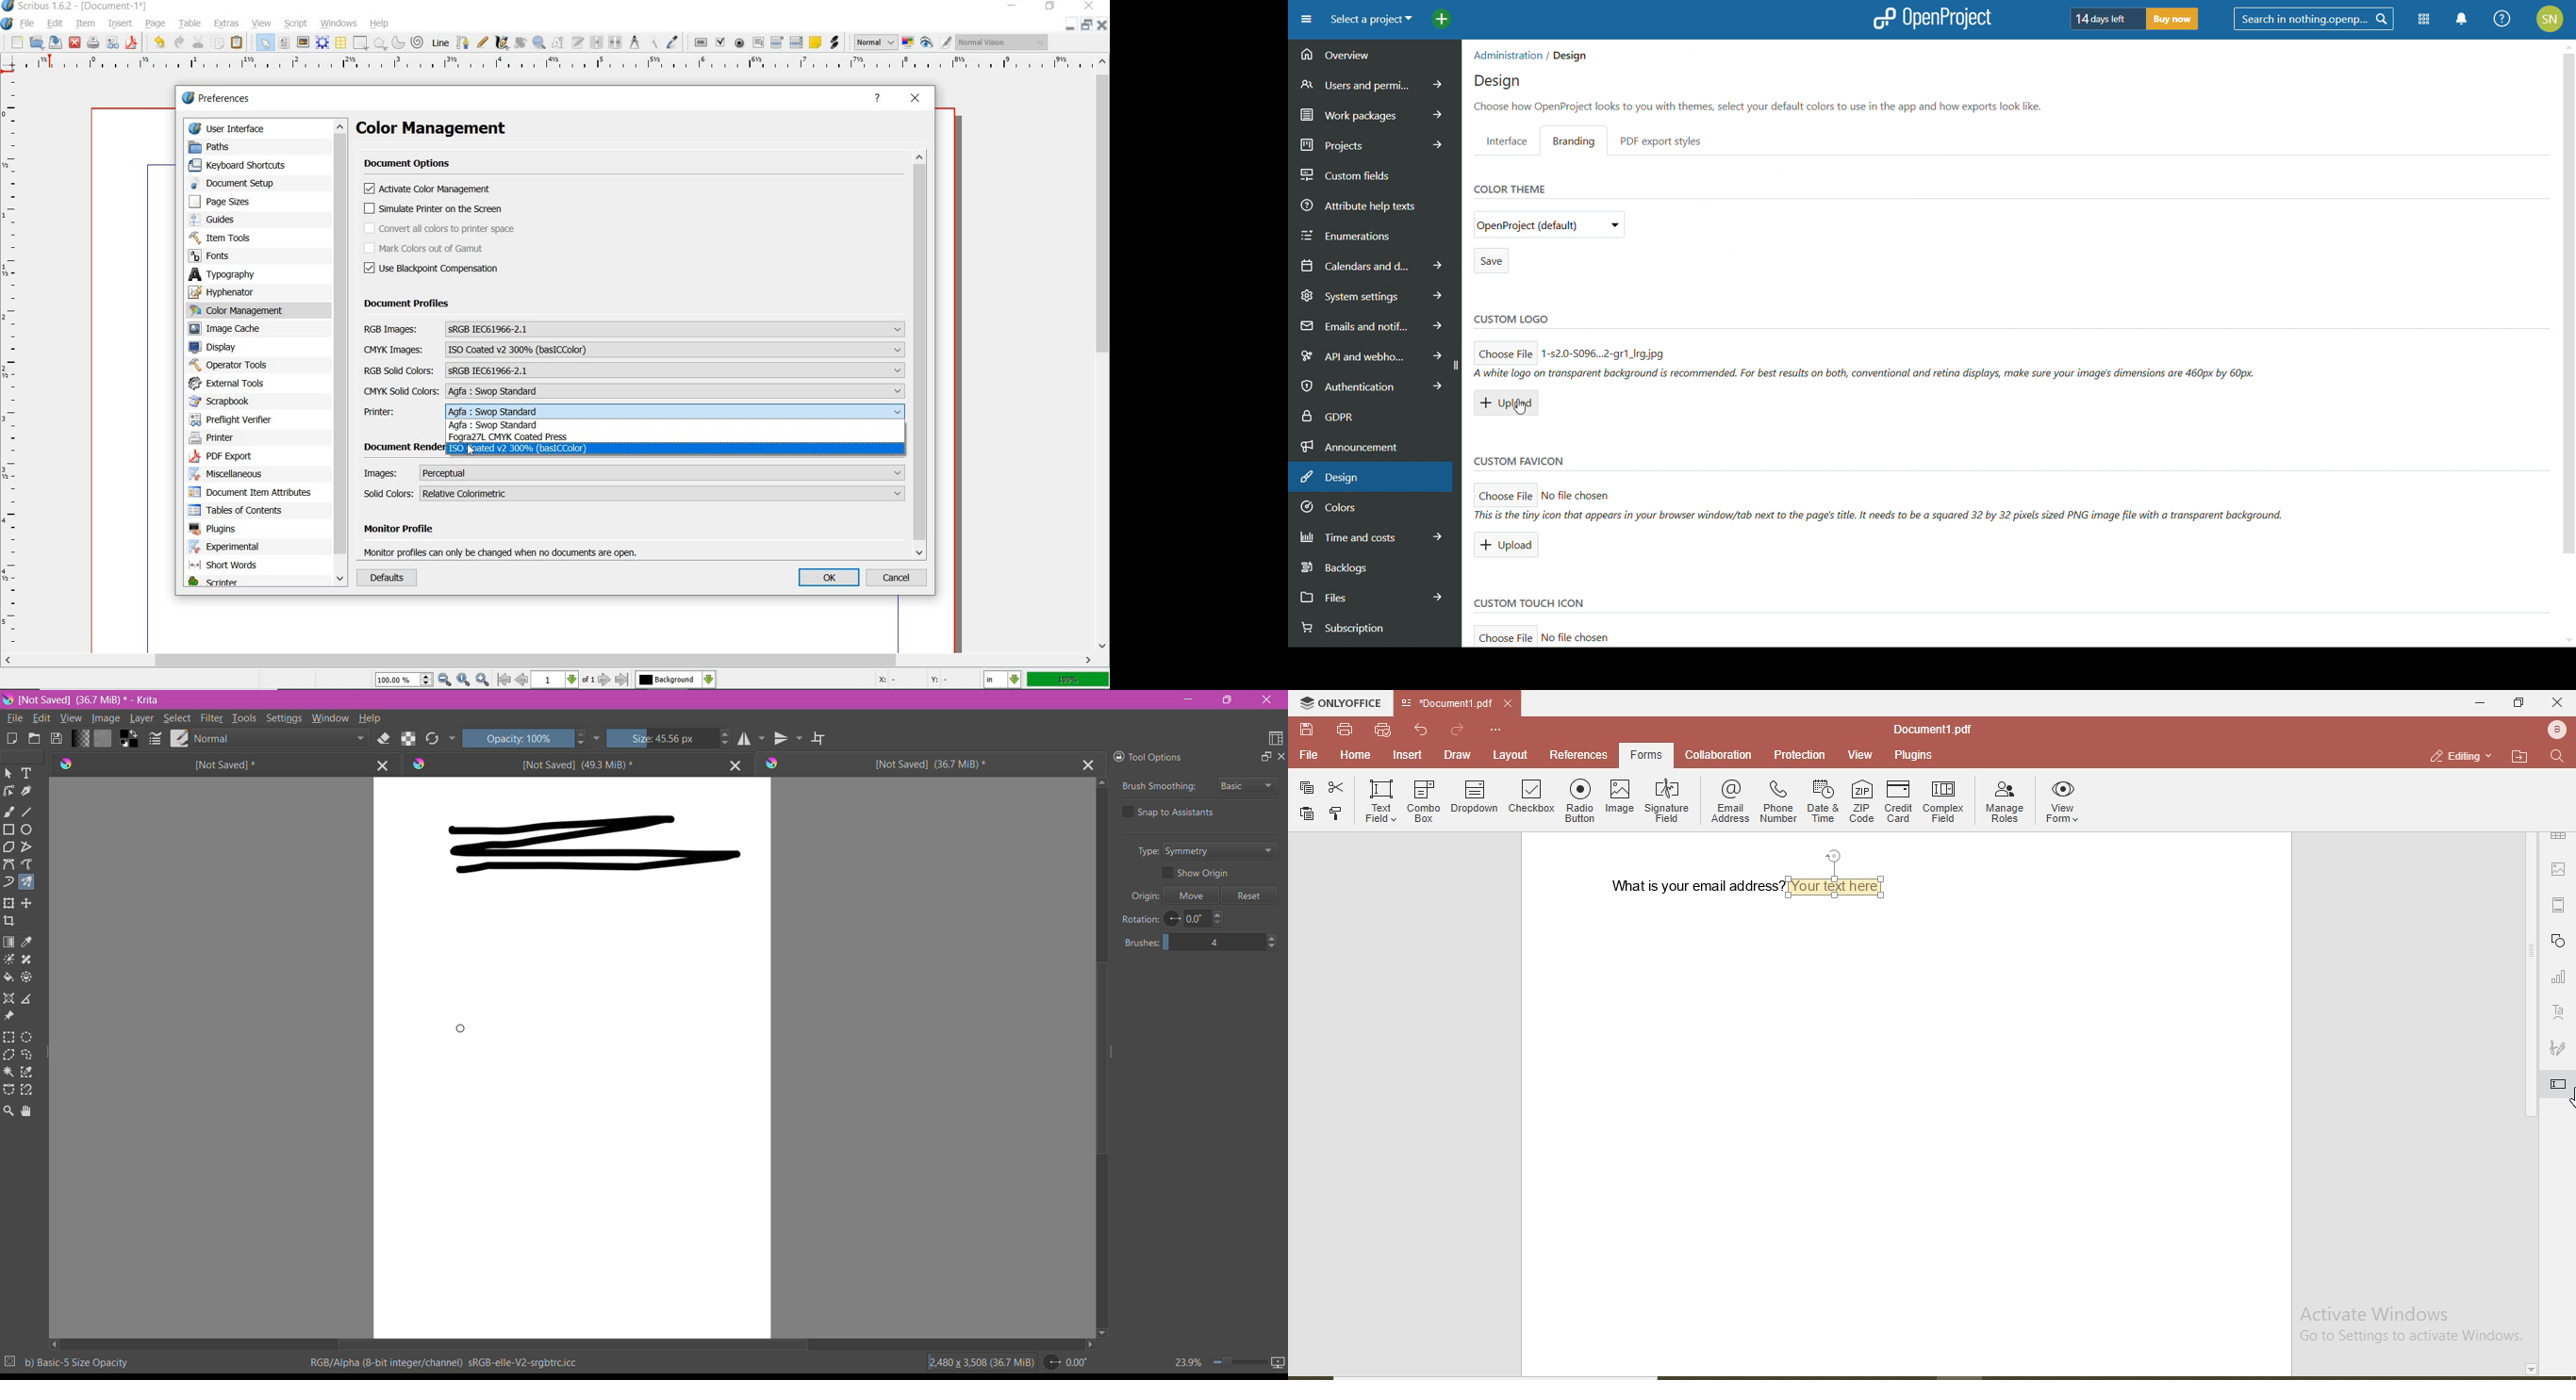 The width and height of the screenshot is (2576, 1400). What do you see at coordinates (1376, 84) in the screenshot?
I see `users and permissions` at bounding box center [1376, 84].